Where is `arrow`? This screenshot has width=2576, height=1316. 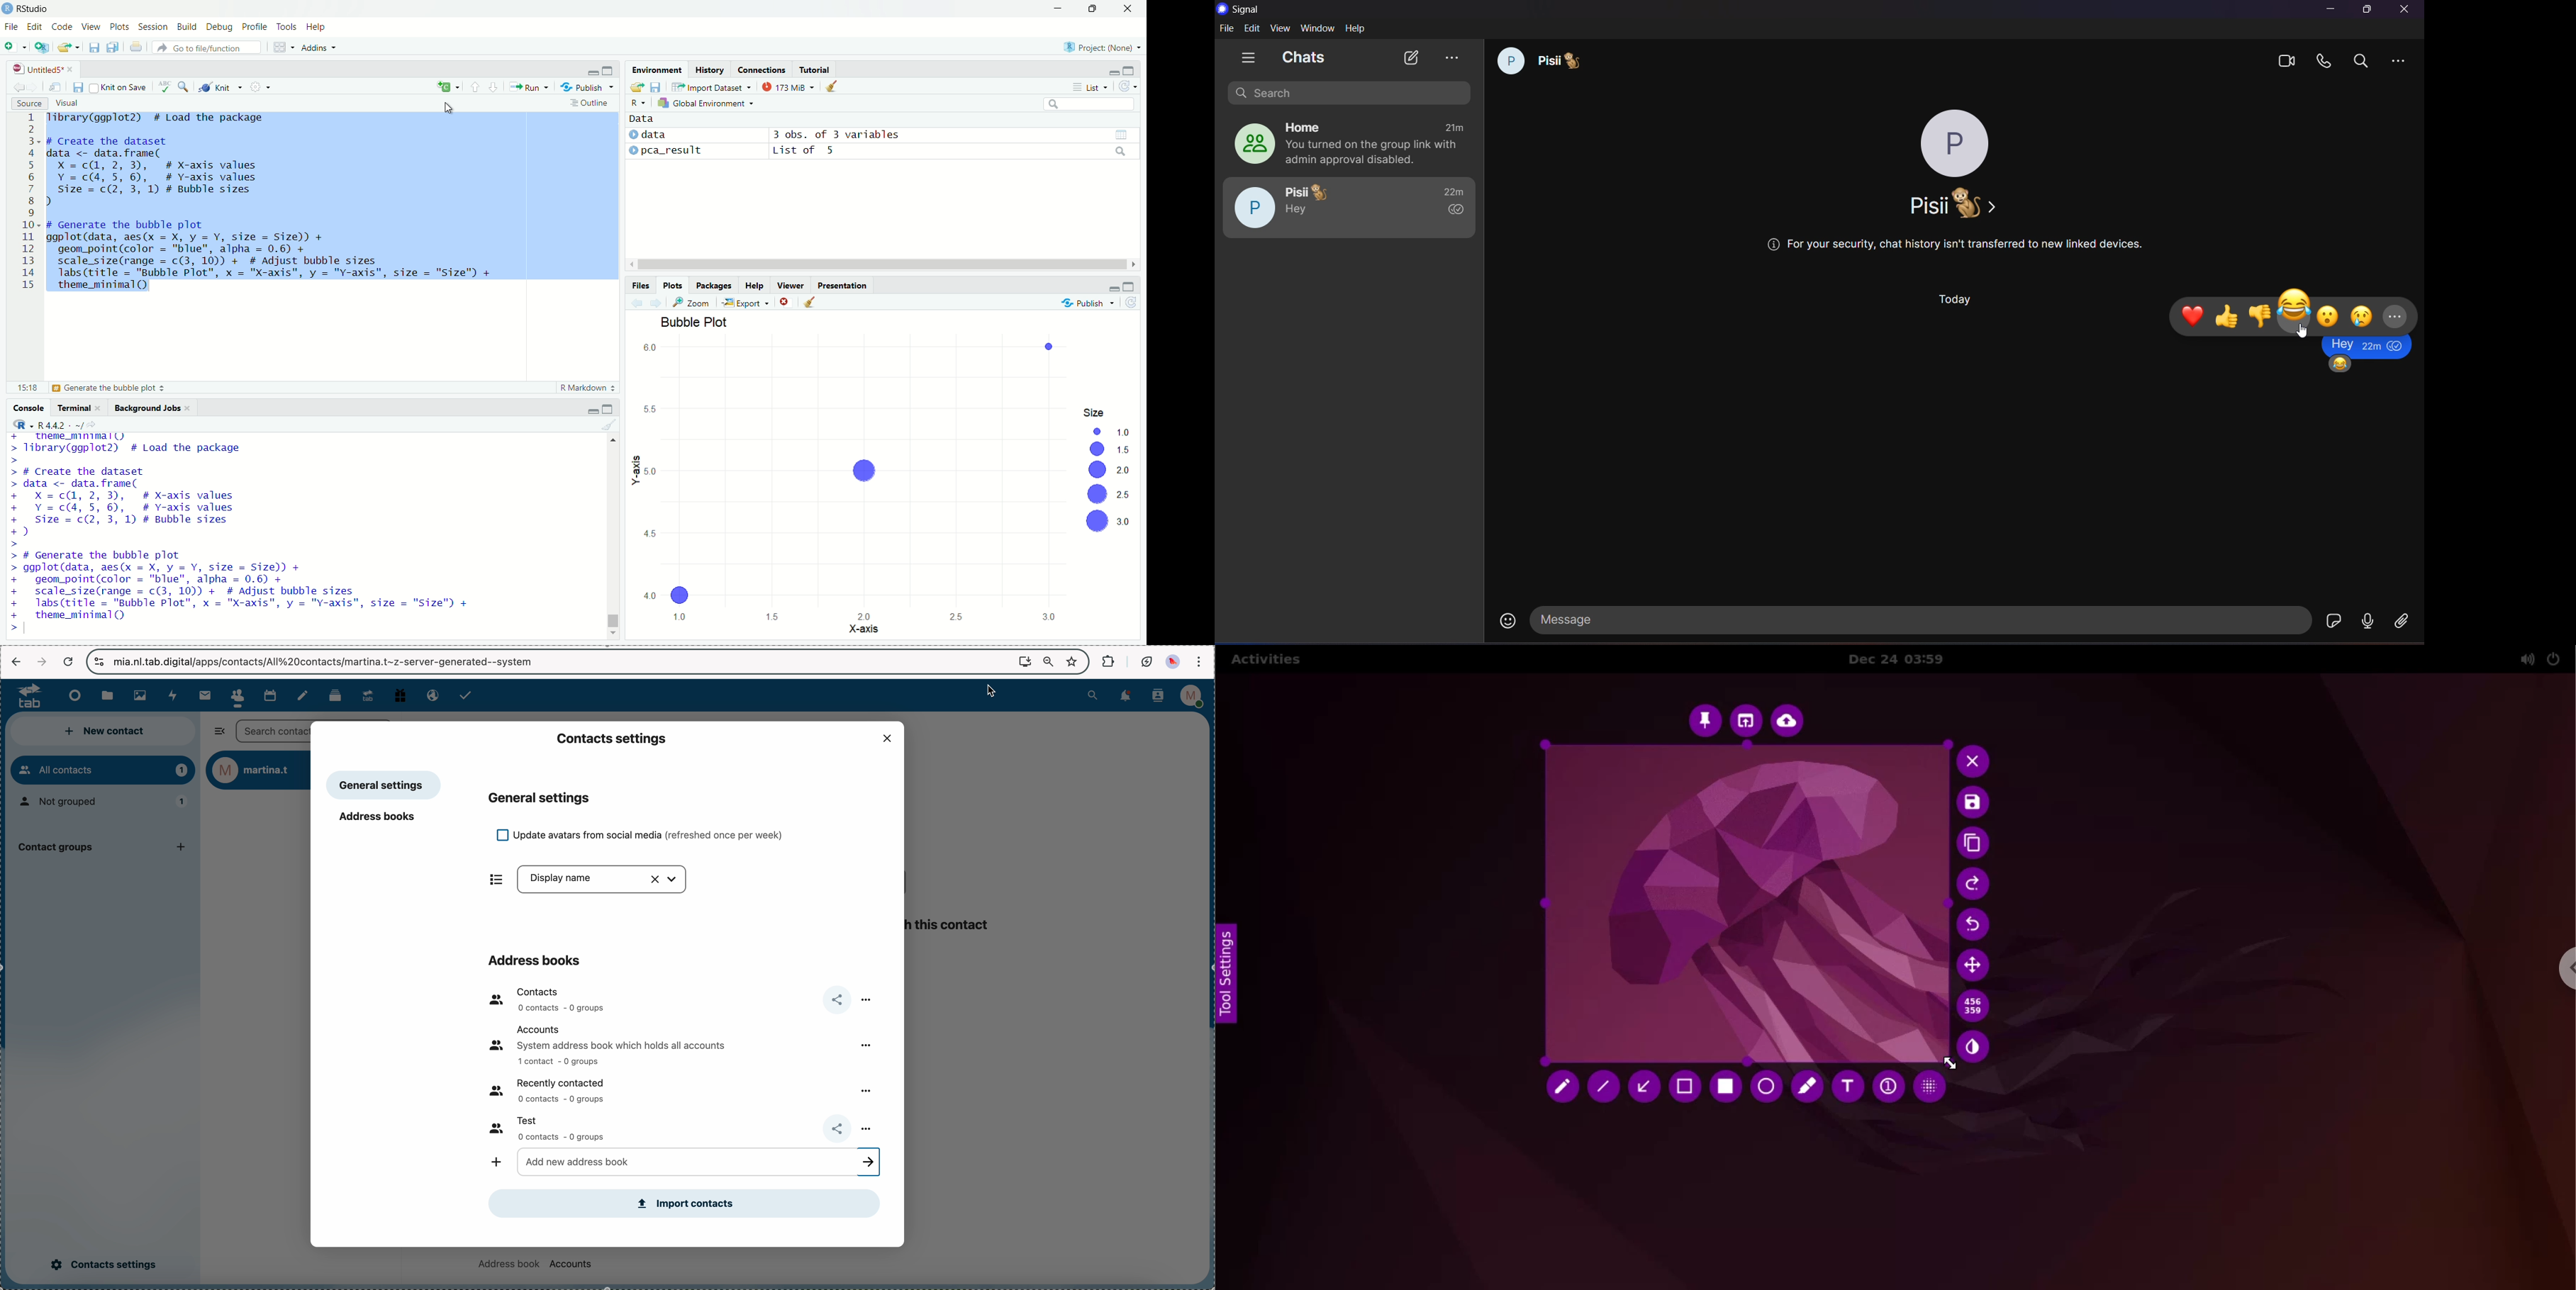
arrow is located at coordinates (1643, 1086).